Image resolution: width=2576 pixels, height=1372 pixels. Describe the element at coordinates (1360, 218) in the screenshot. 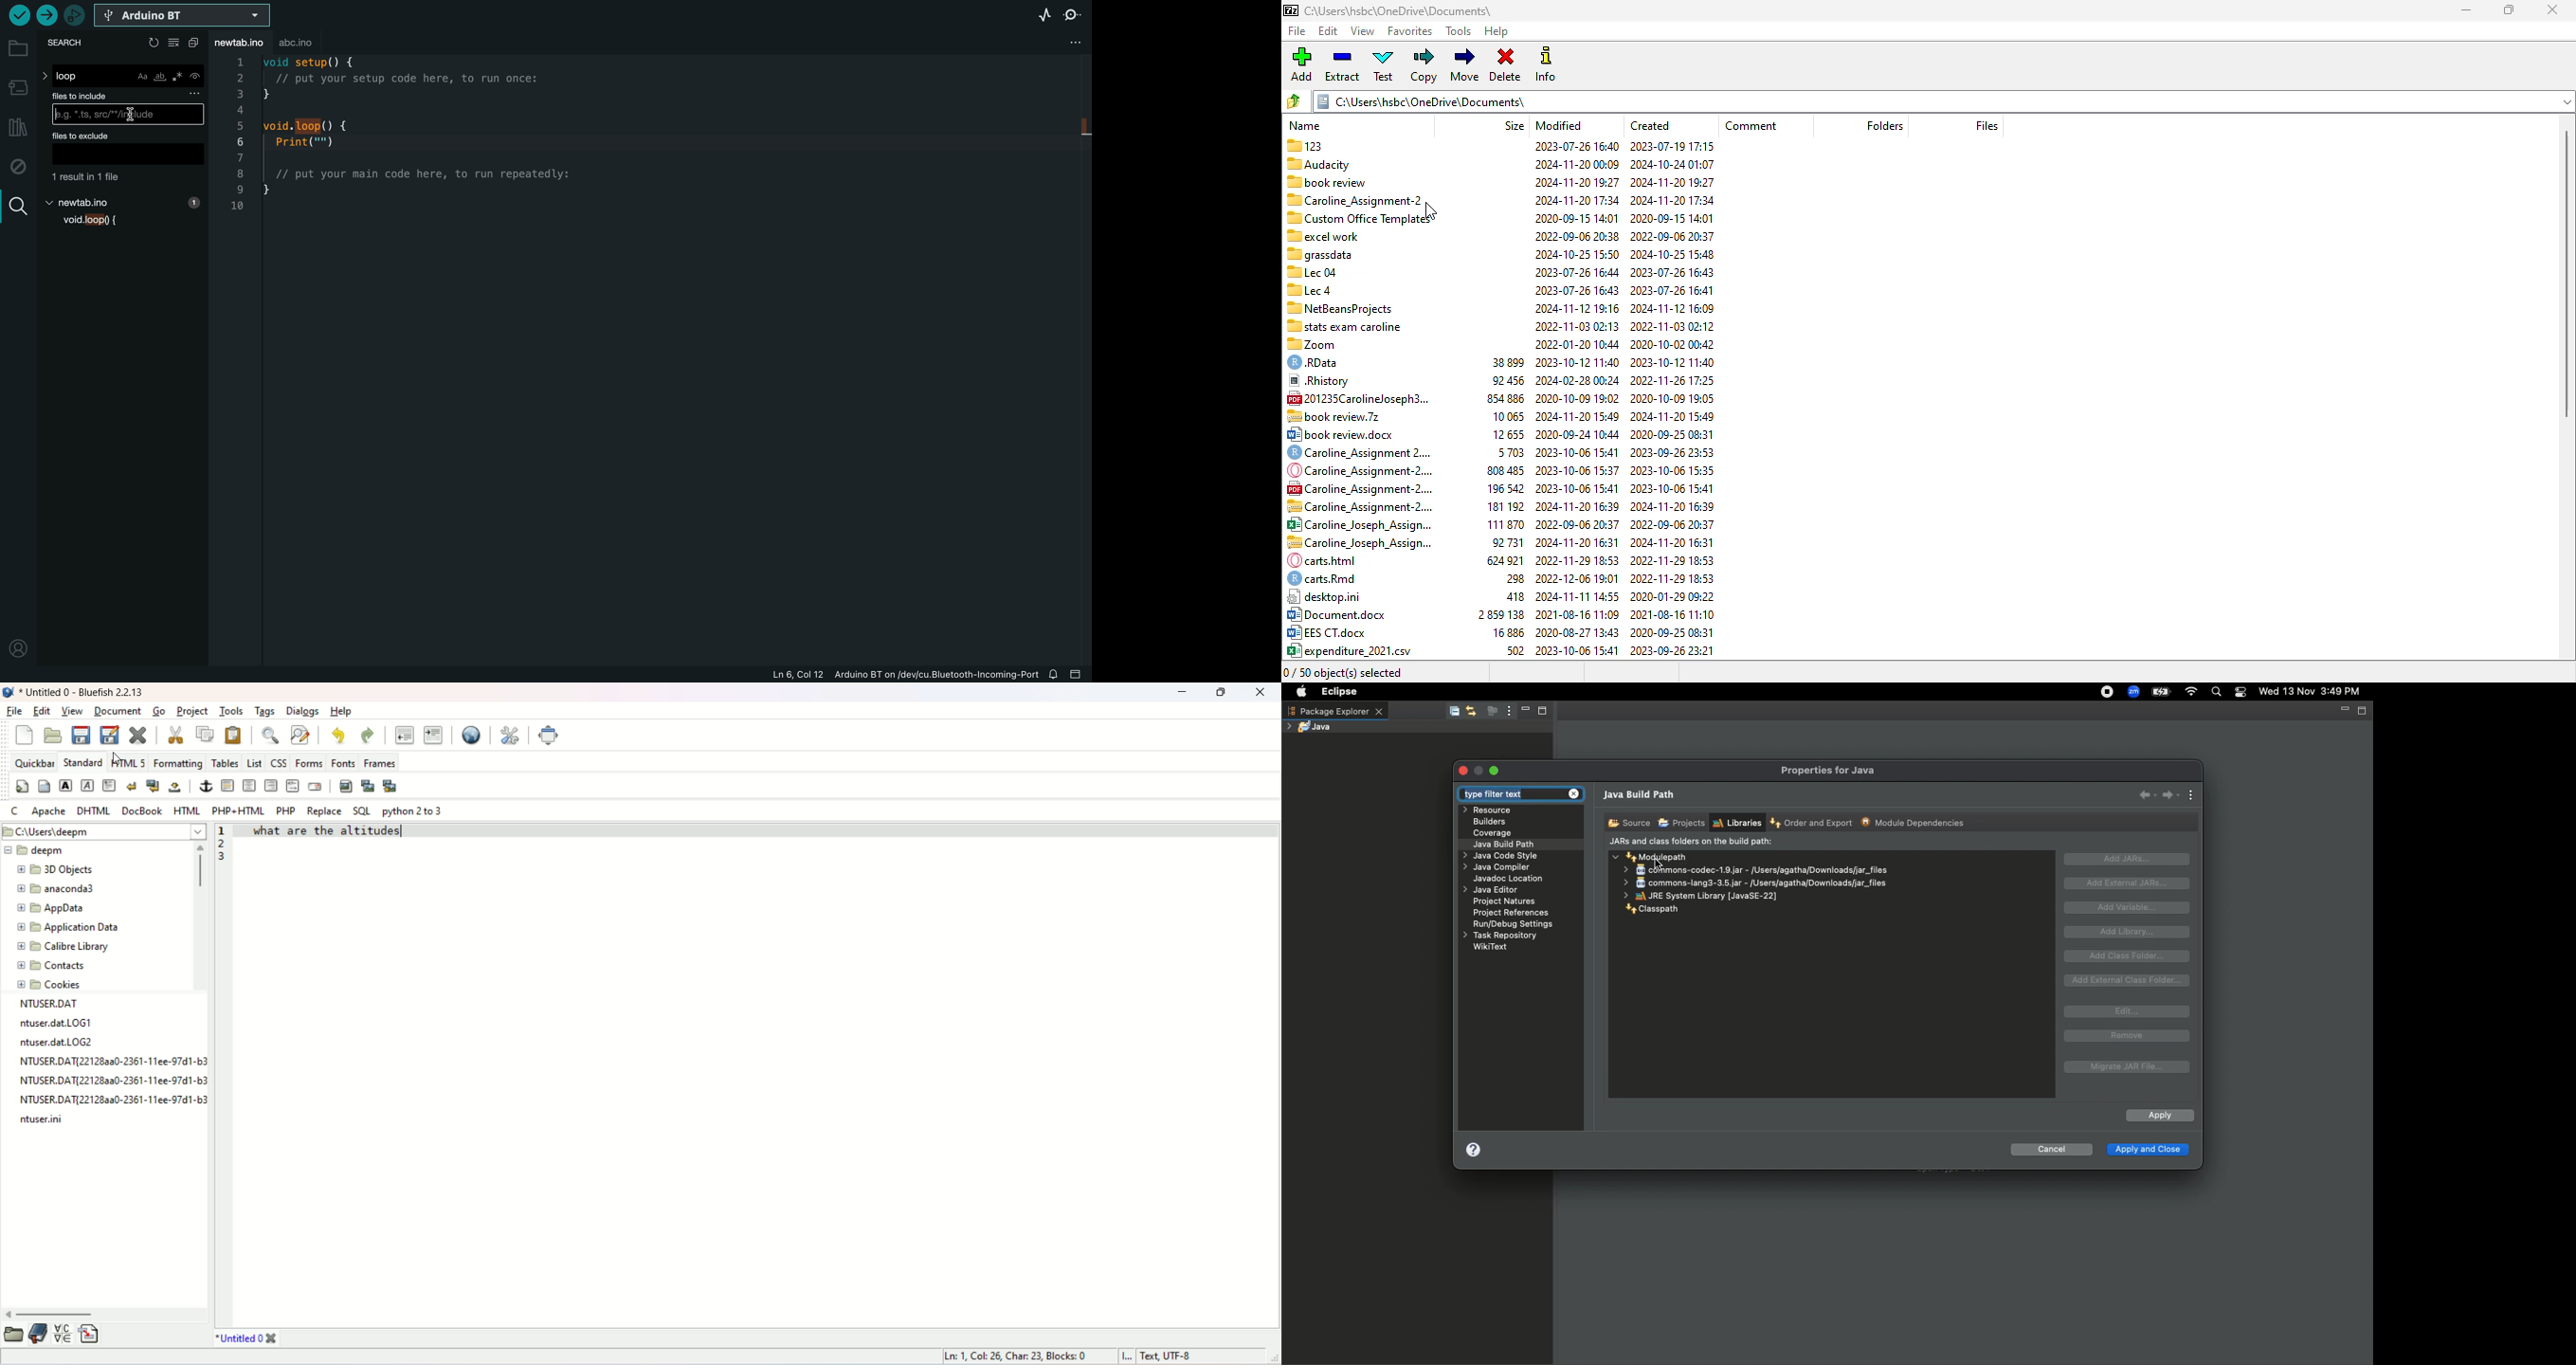

I see ` Custom Office Template¥®` at that location.